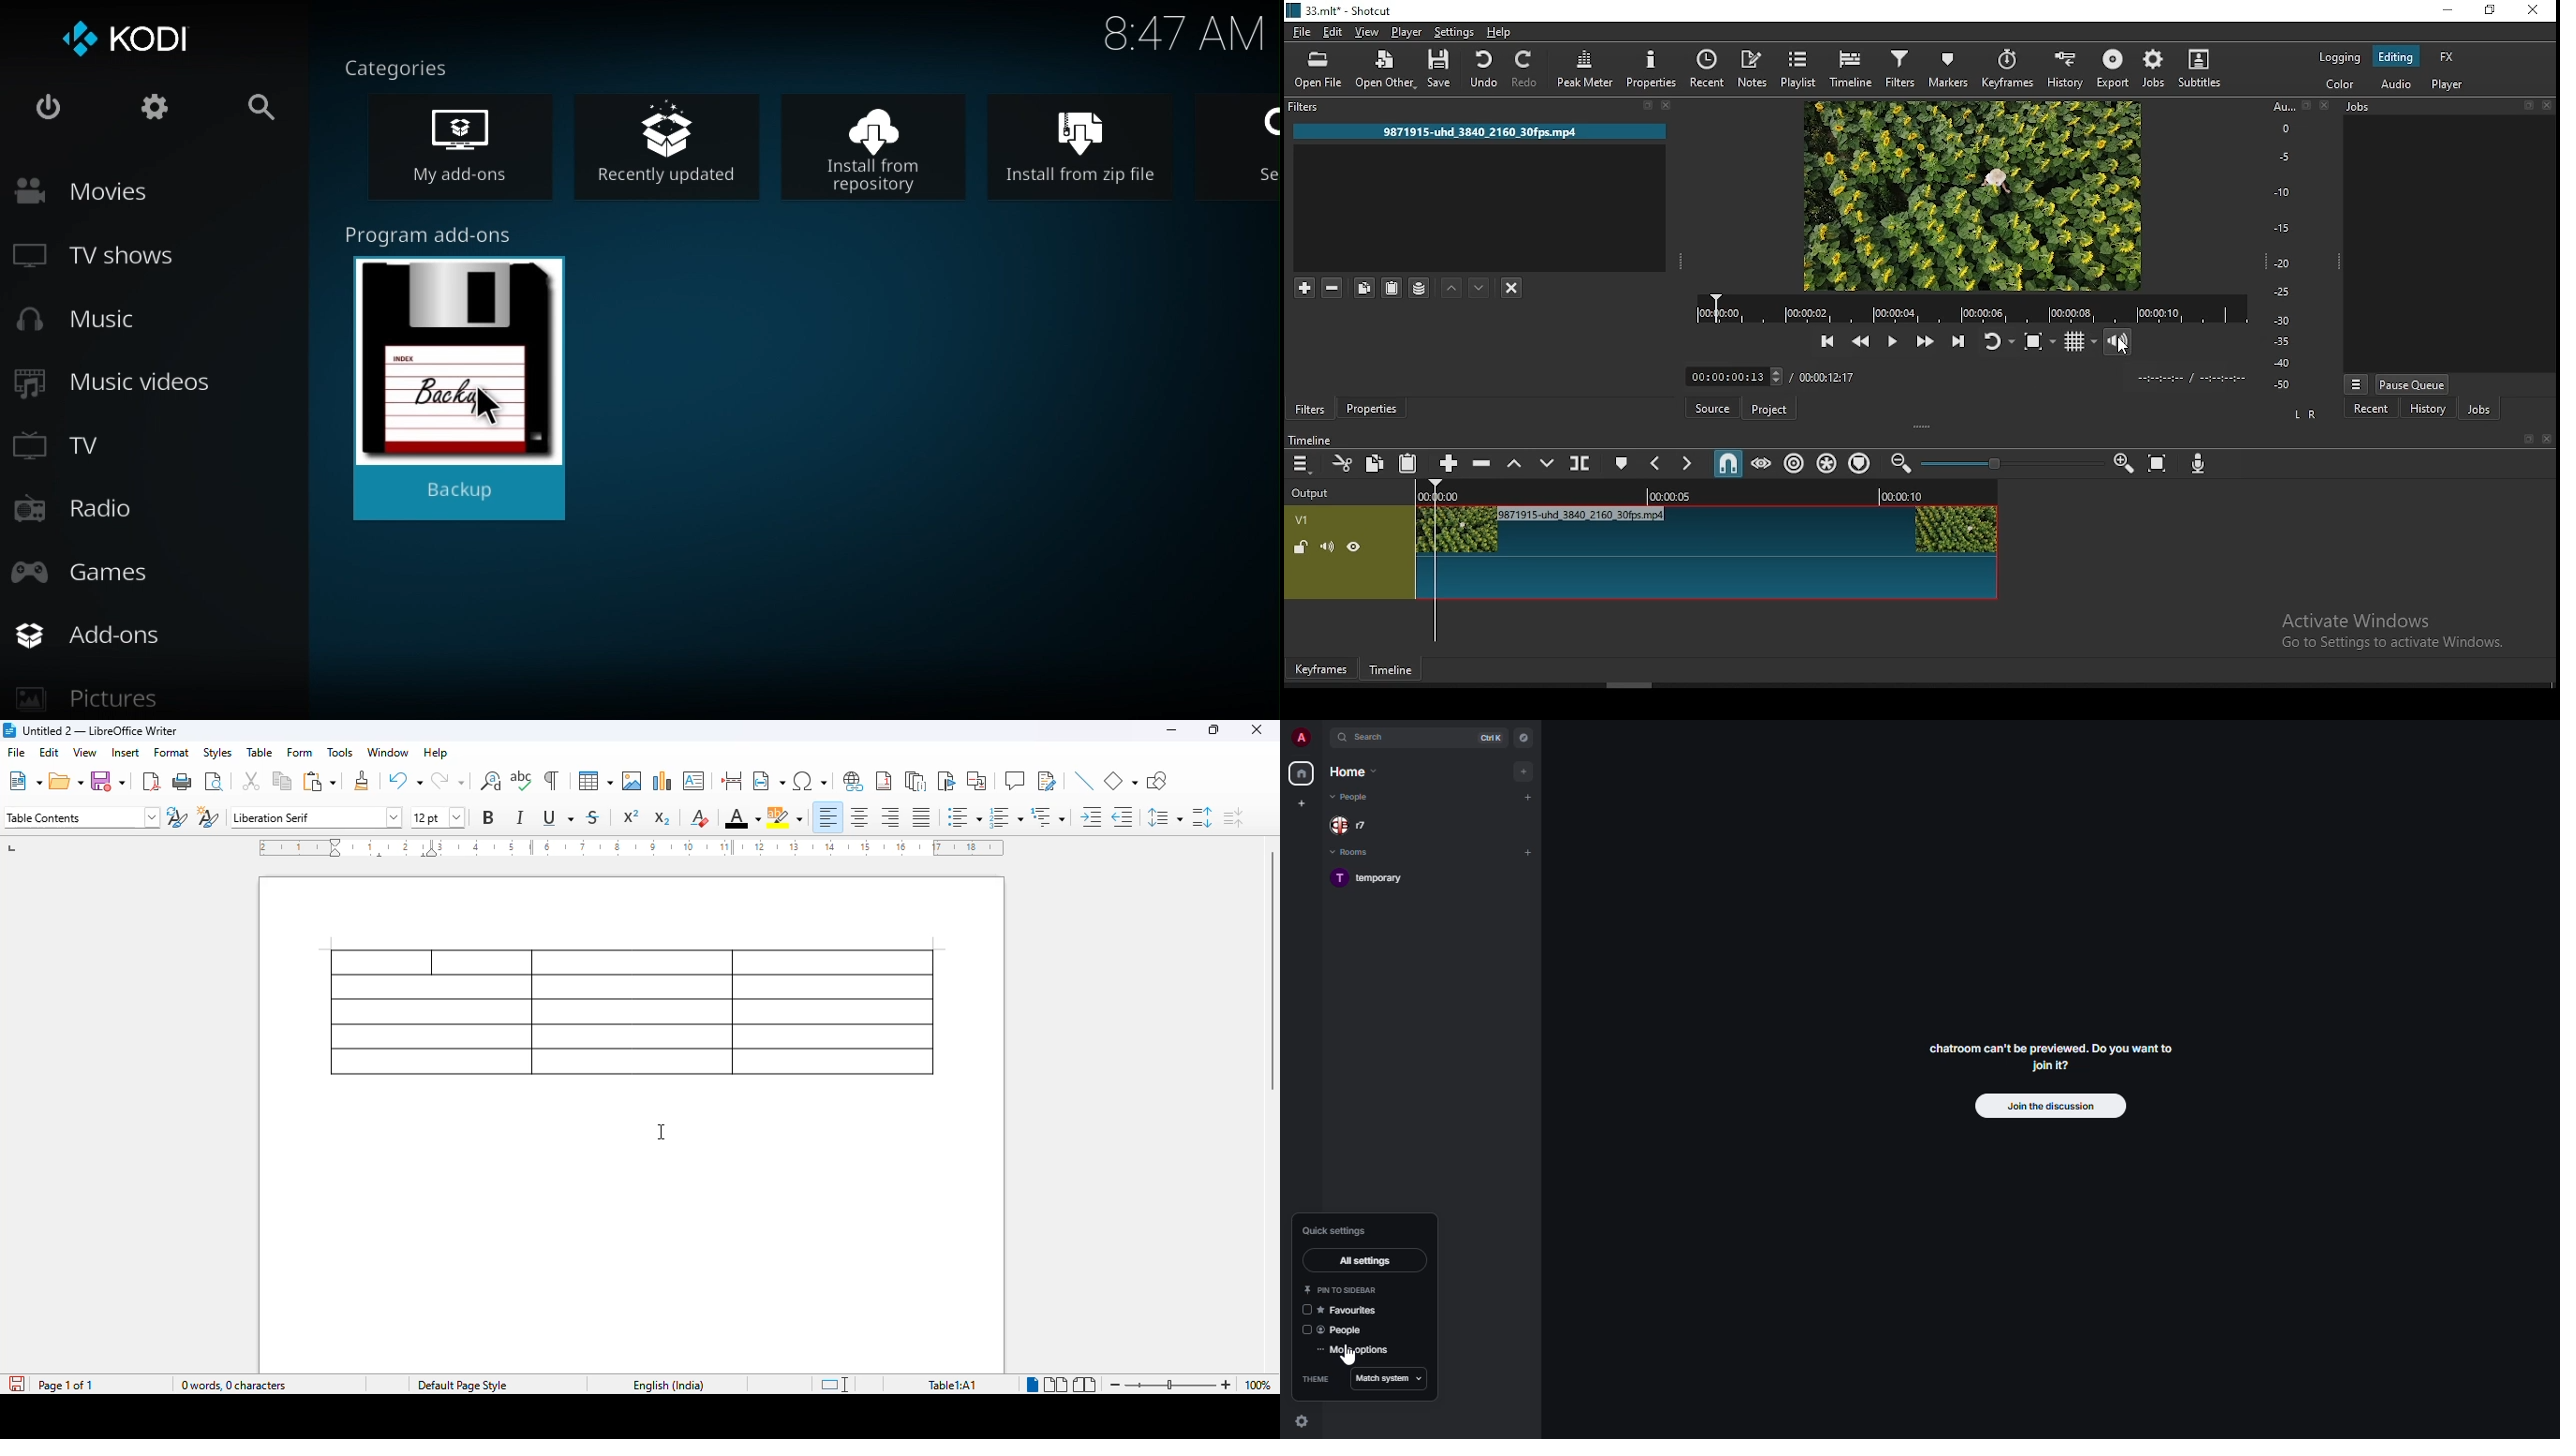 This screenshot has height=1456, width=2576. I want to click on toggle player looping, so click(1997, 342).